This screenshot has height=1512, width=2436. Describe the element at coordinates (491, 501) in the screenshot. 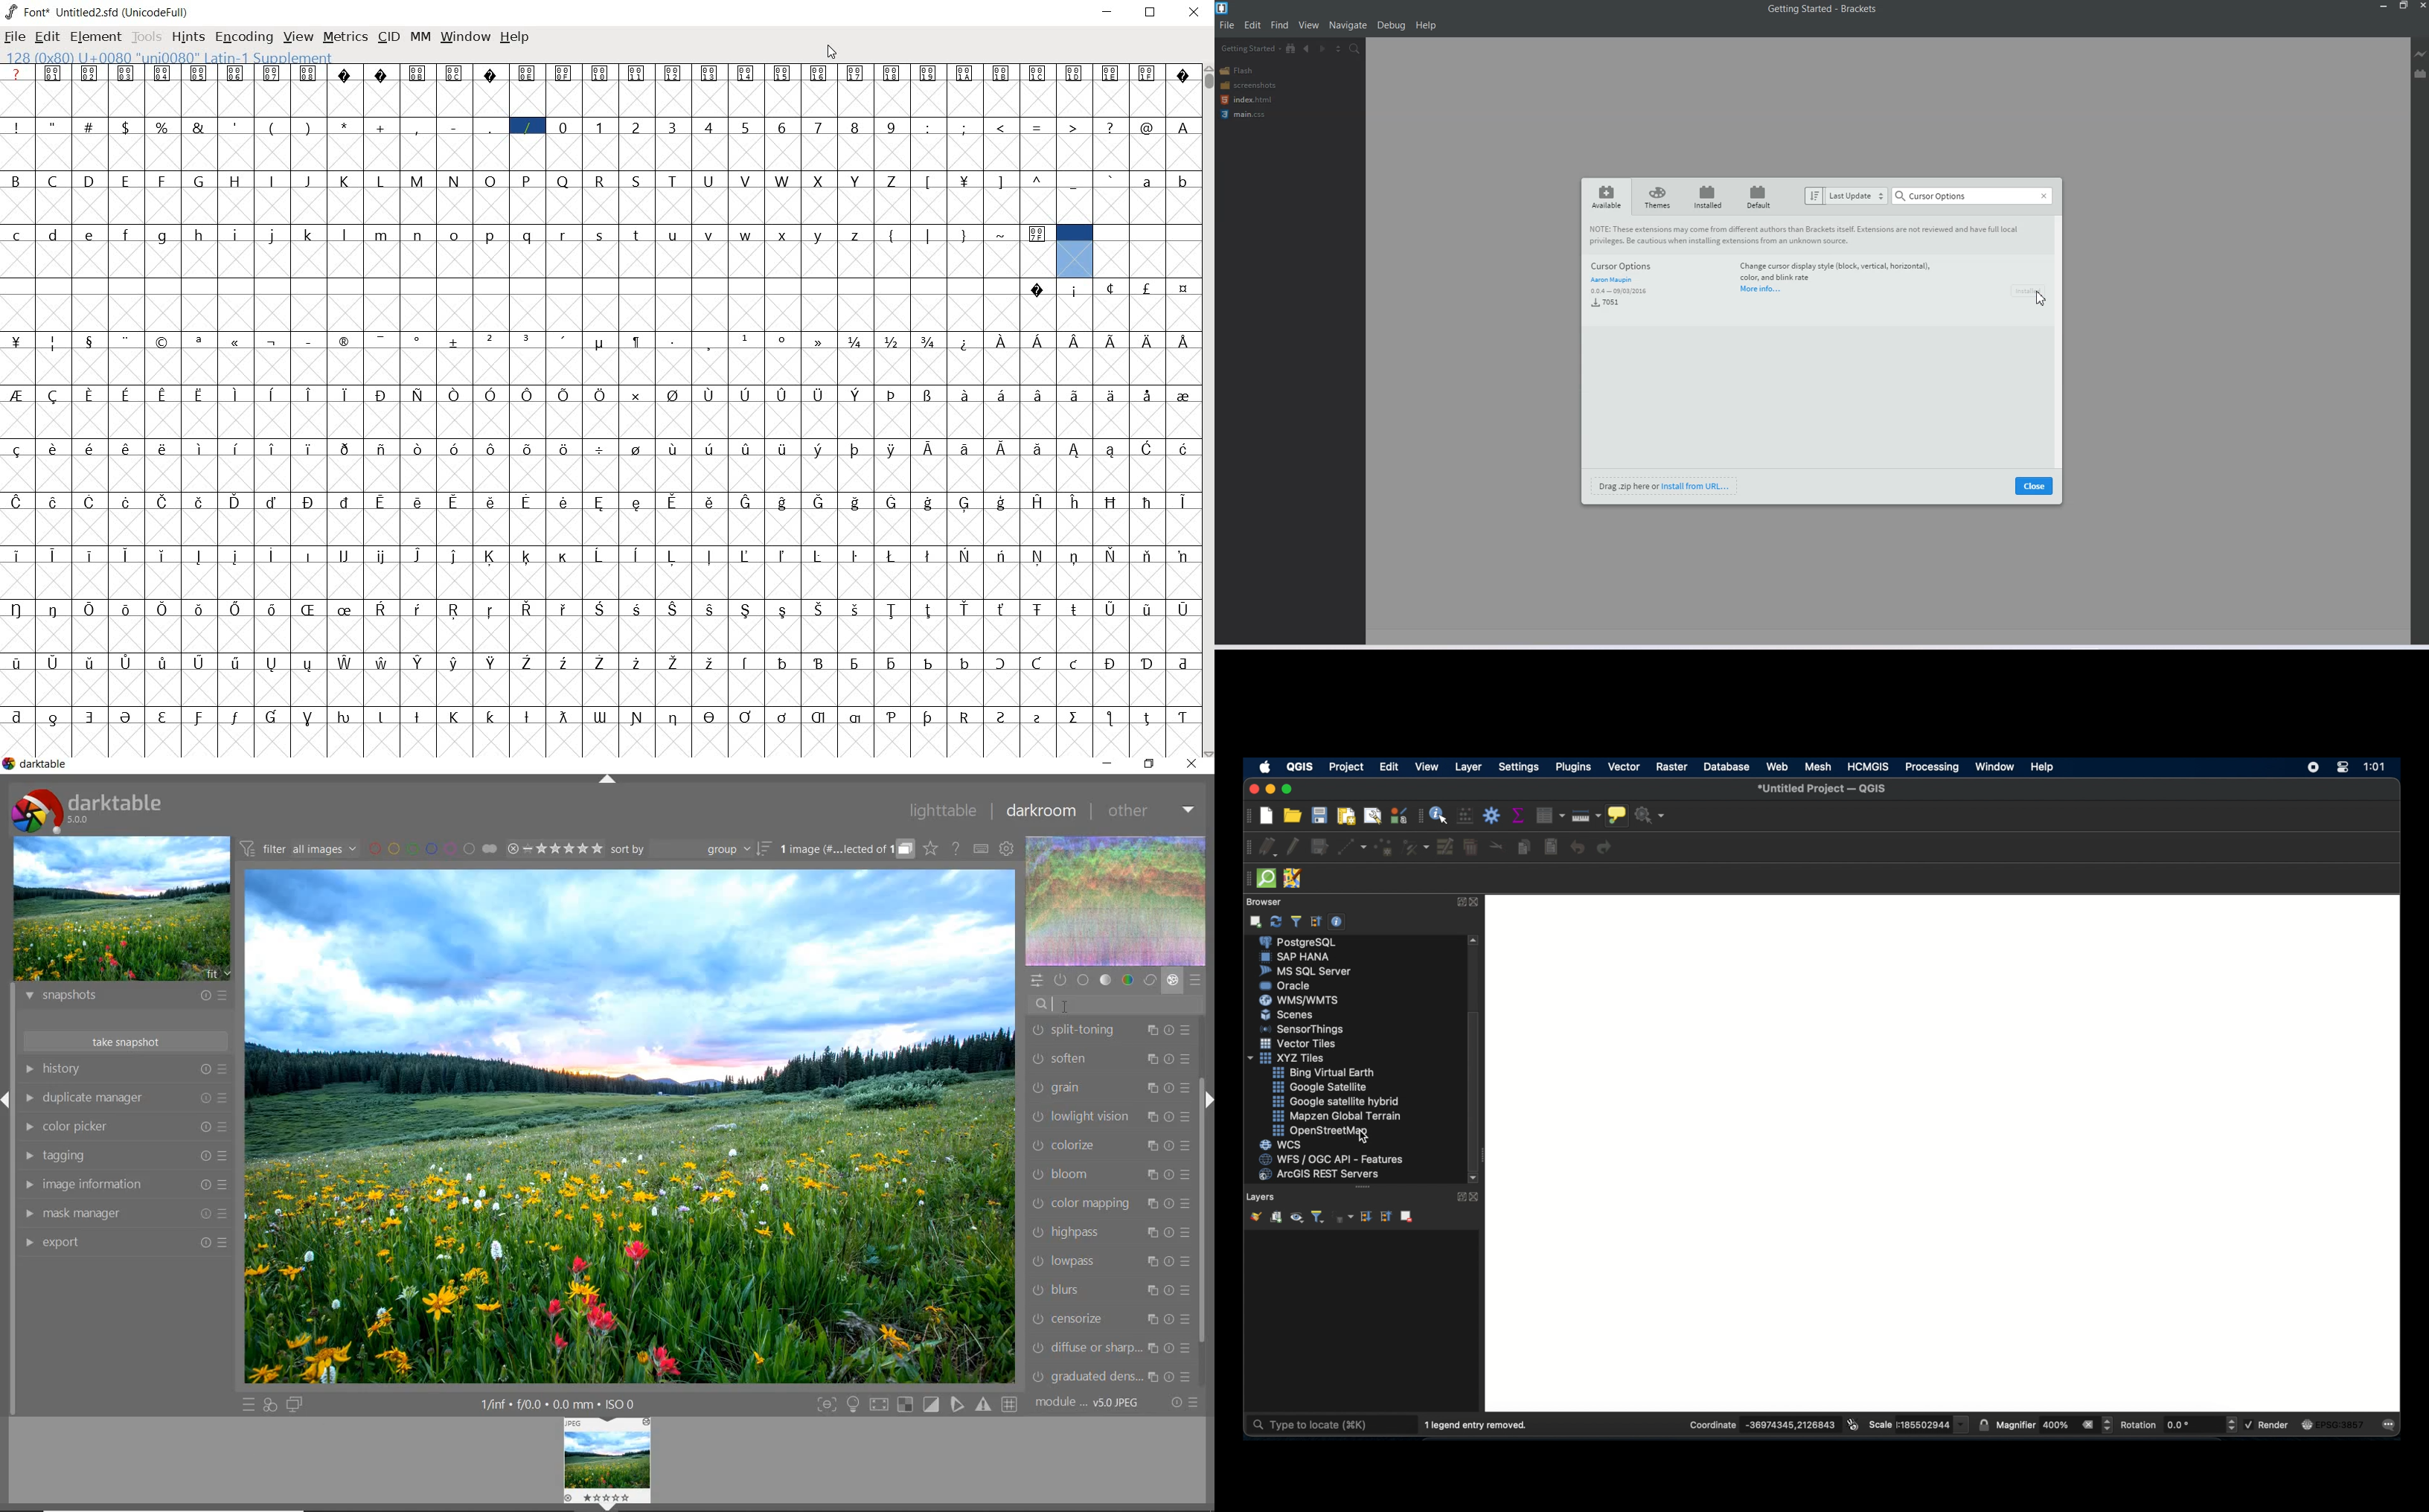

I see `Symbol` at that location.